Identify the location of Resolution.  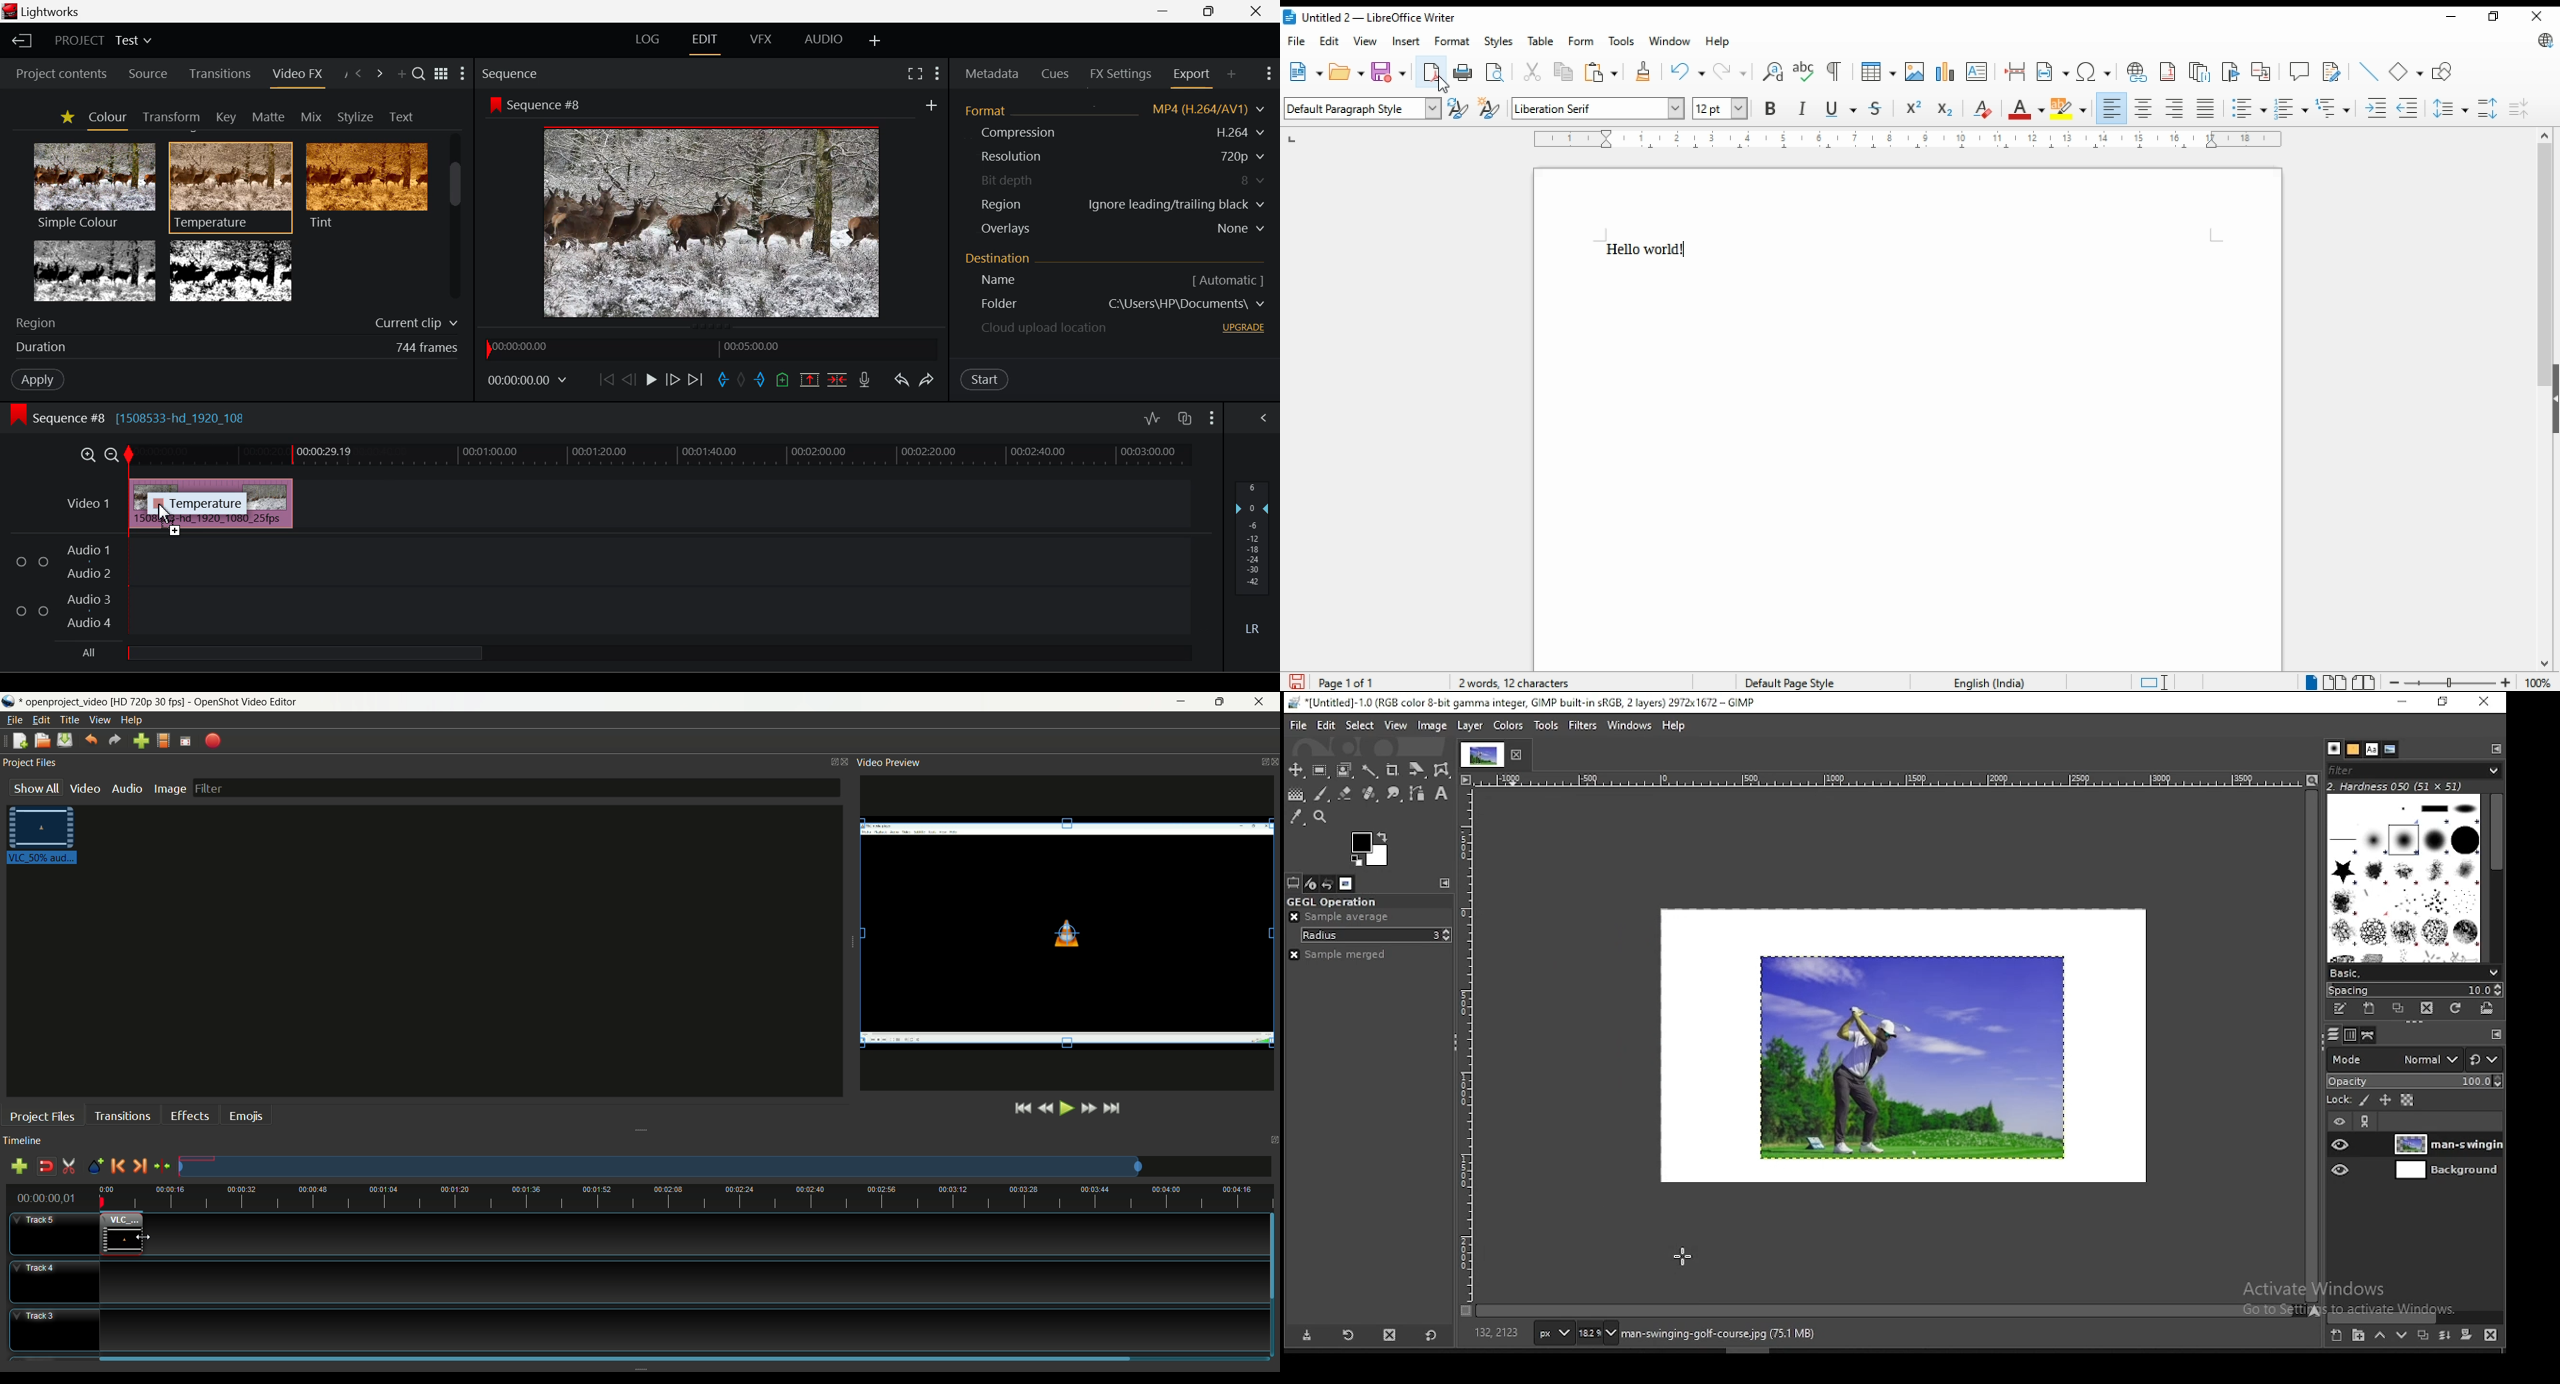
(1012, 157).